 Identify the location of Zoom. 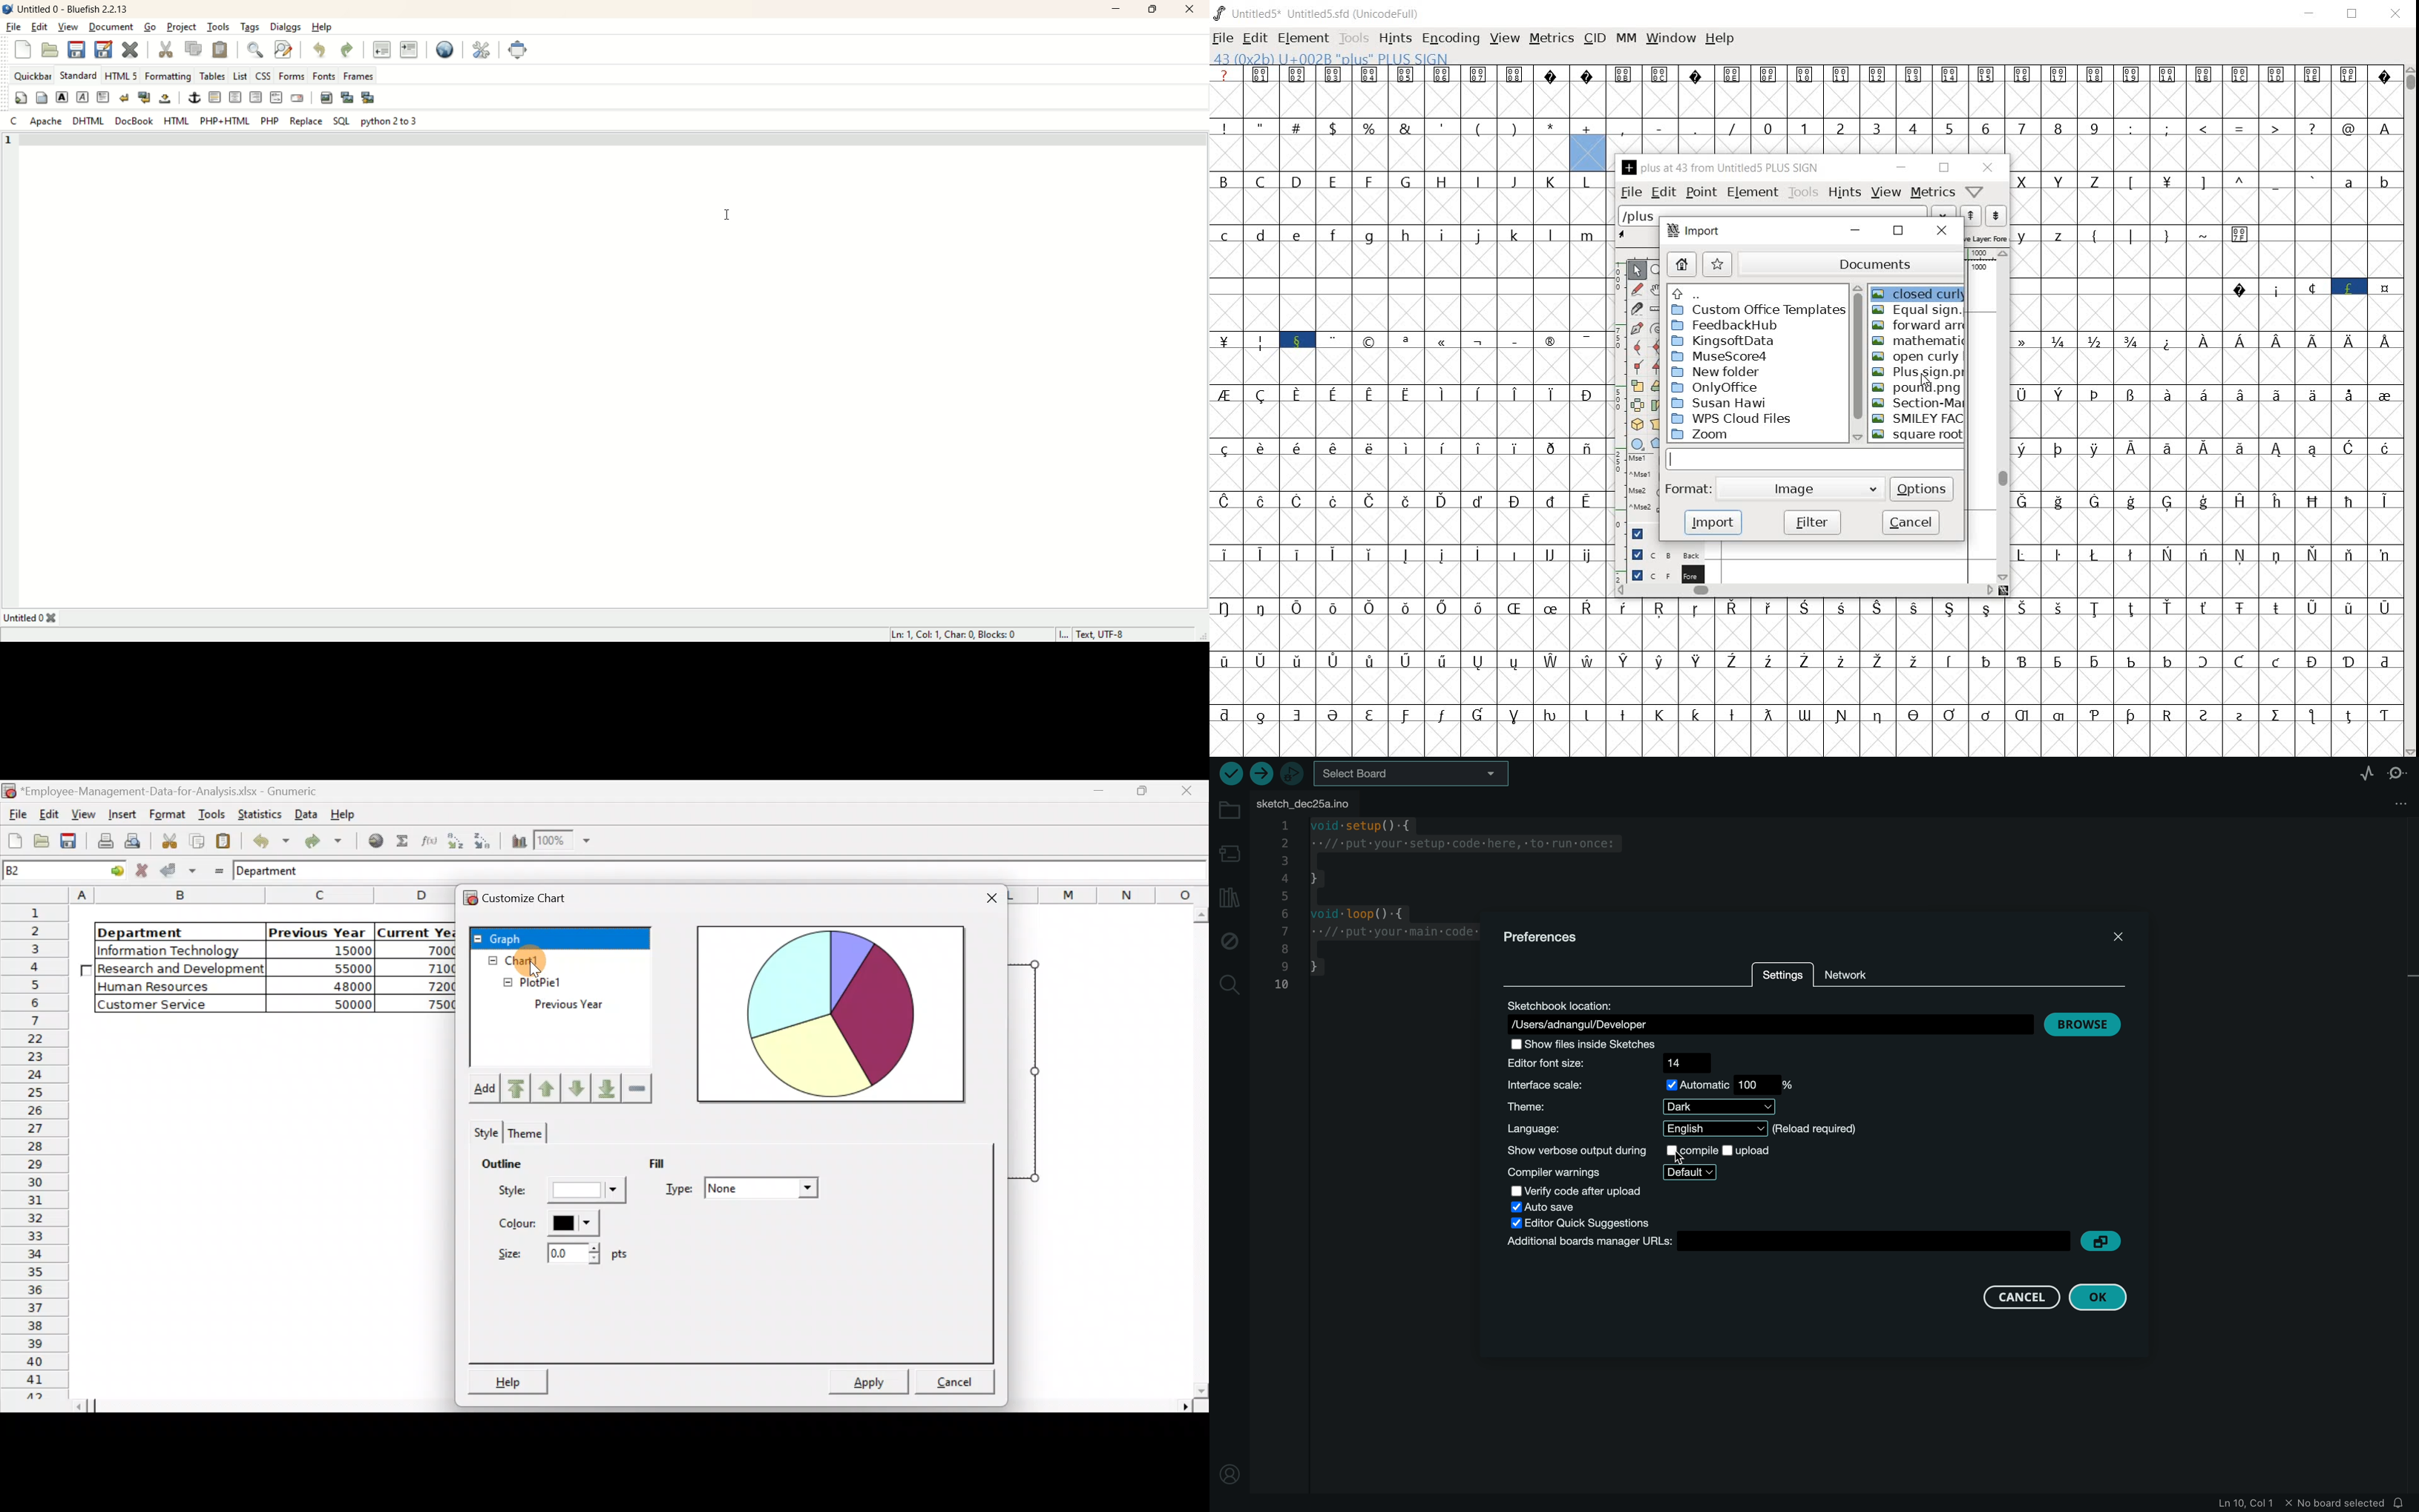
(562, 842).